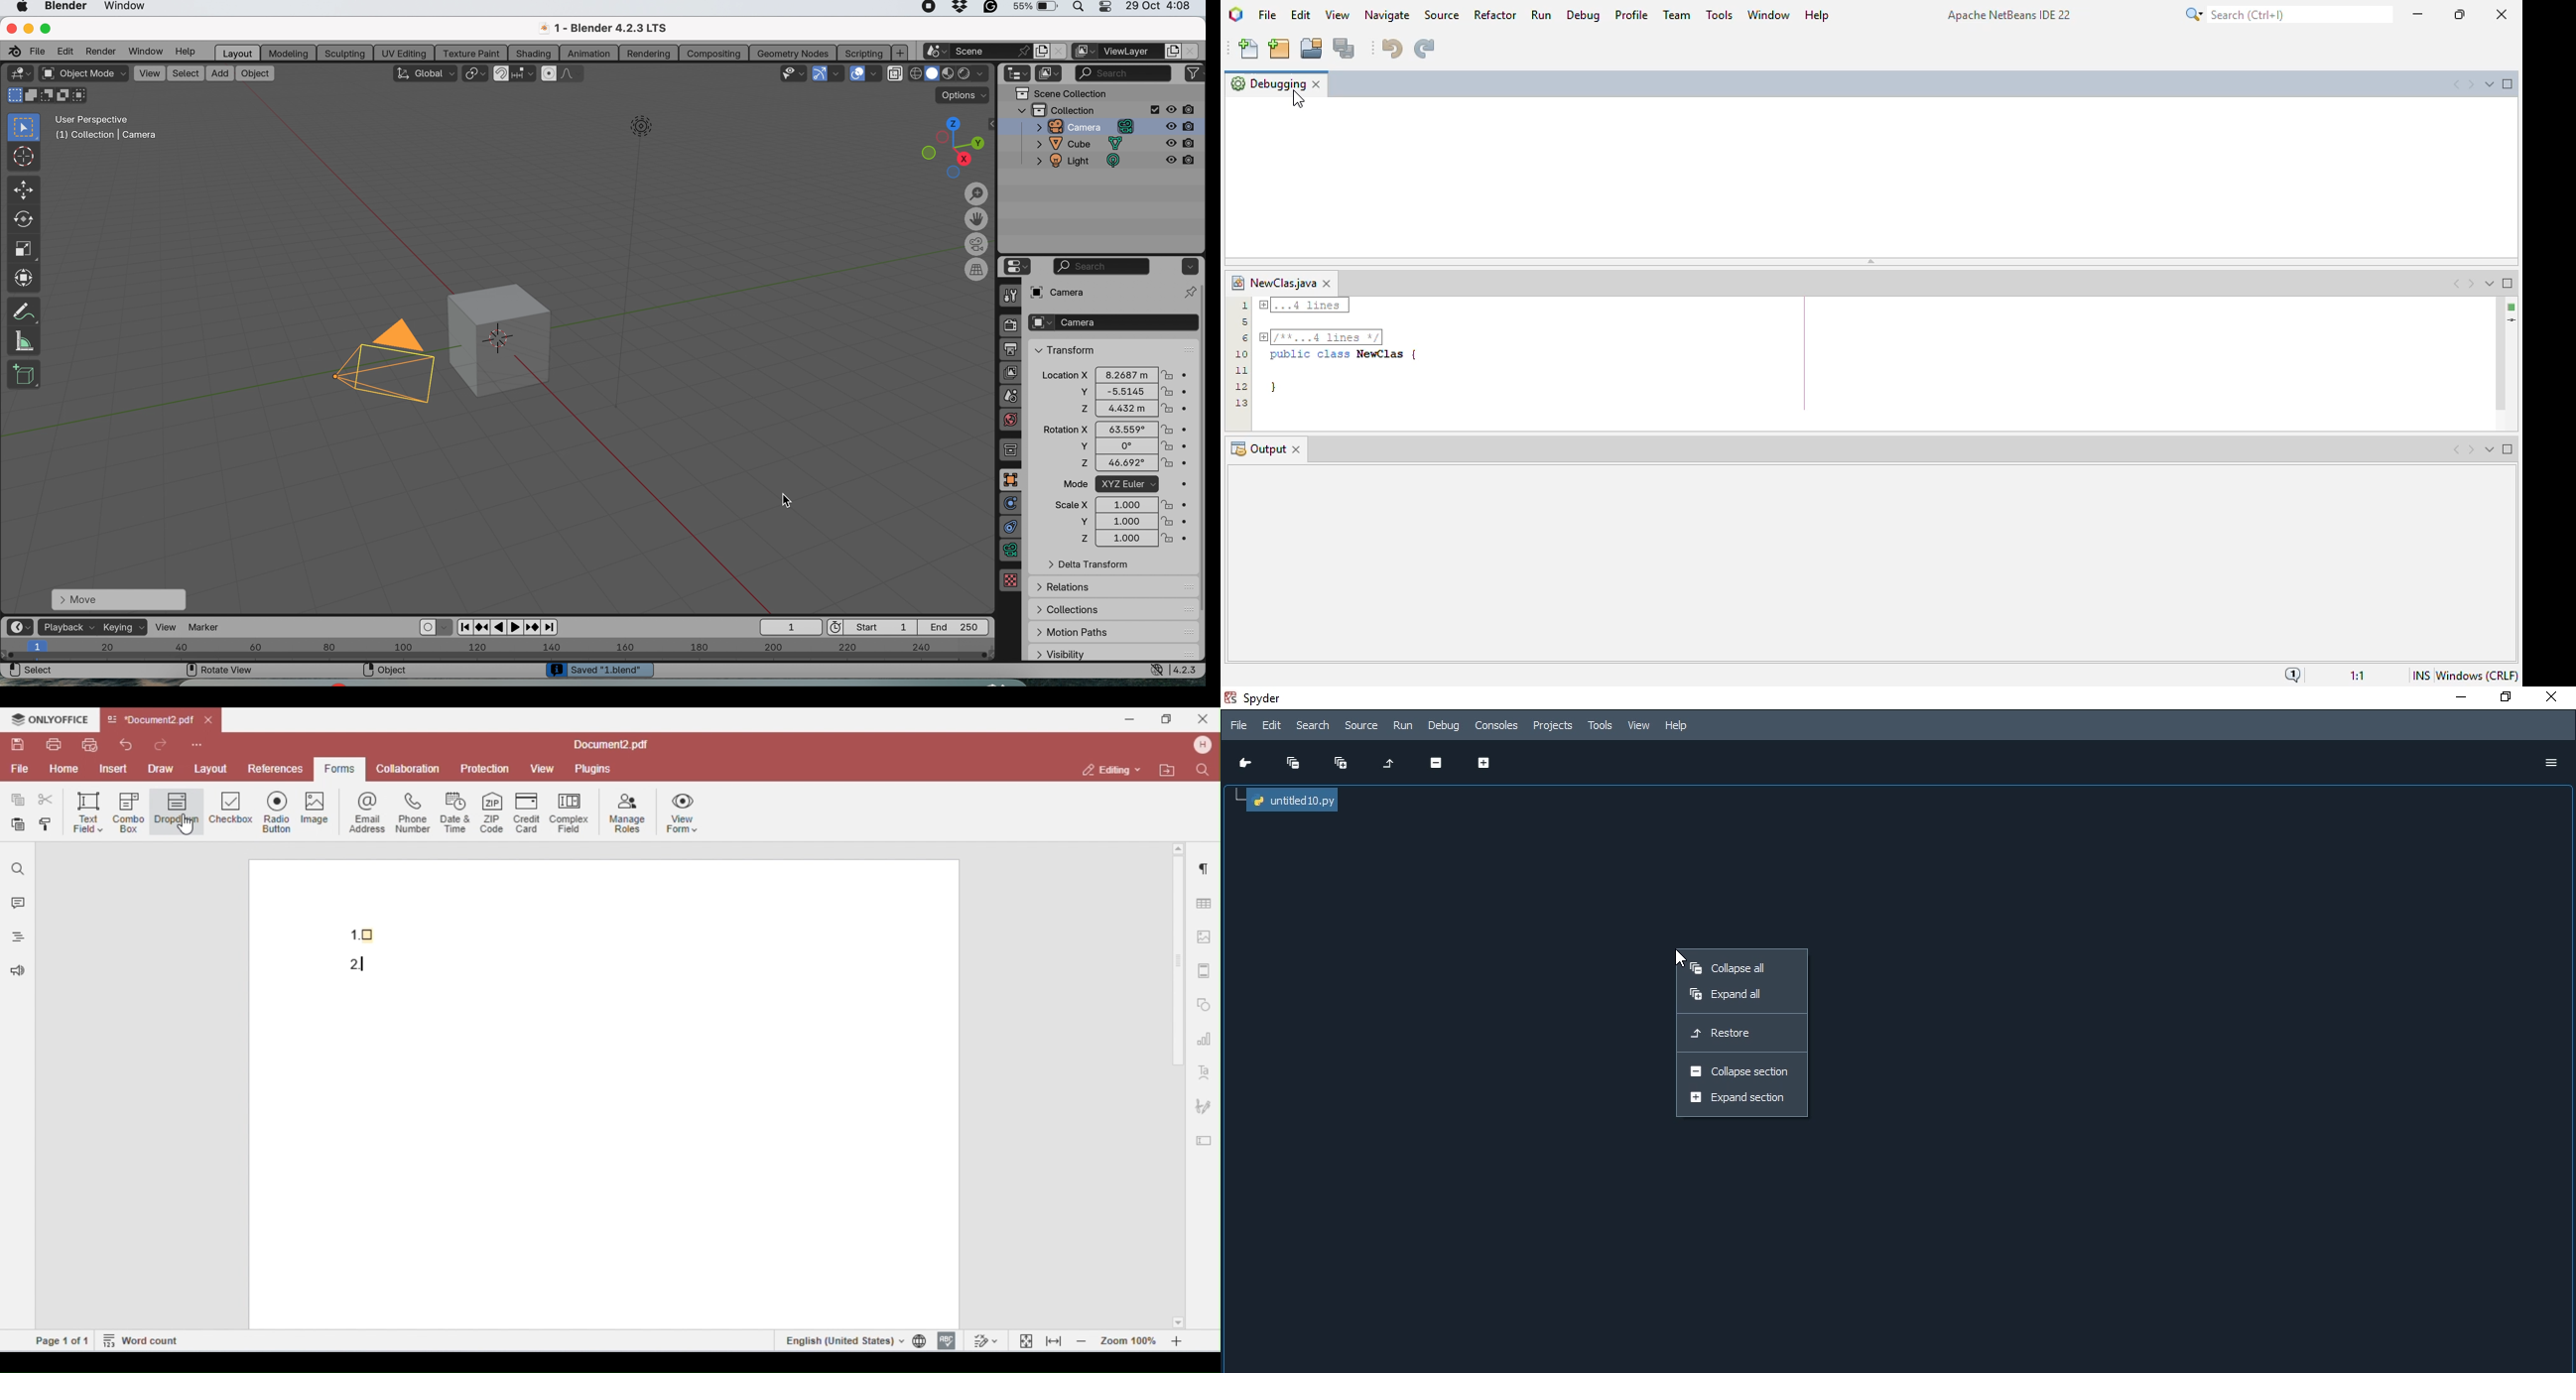 The width and height of the screenshot is (2576, 1400). Describe the element at coordinates (1745, 1099) in the screenshot. I see `Expand section ` at that location.